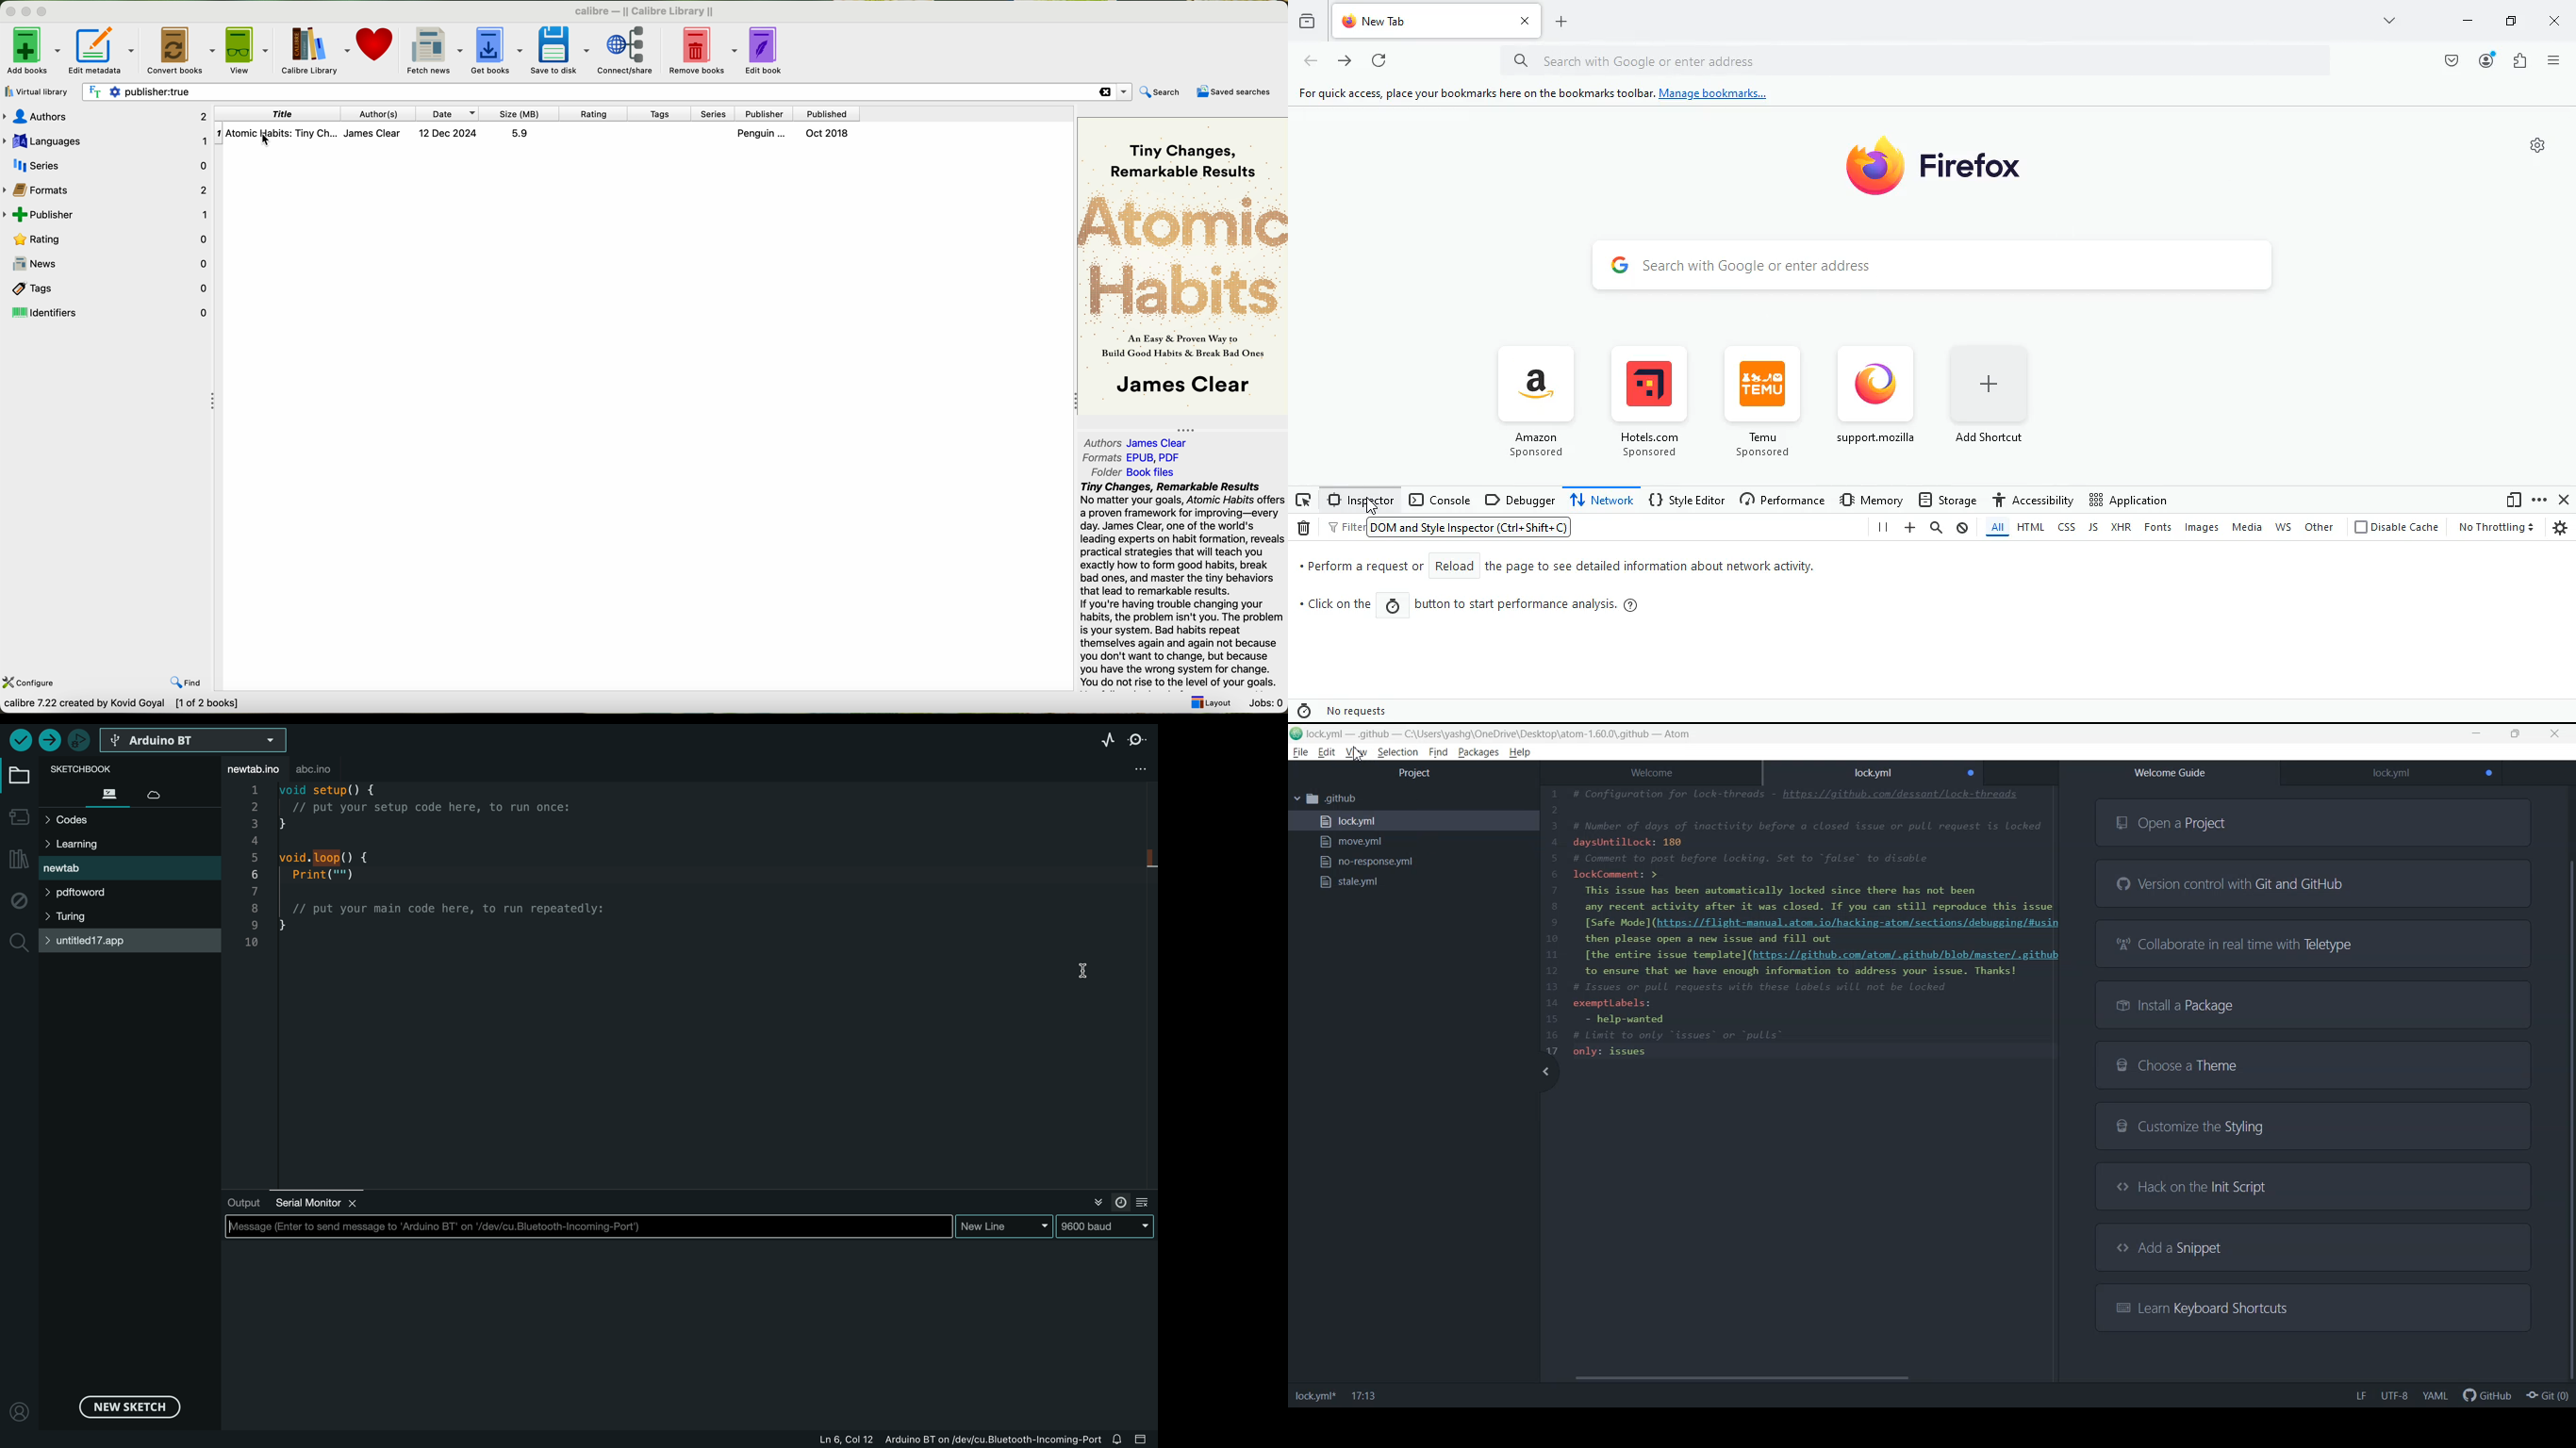  I want to click on layout, so click(1208, 703).